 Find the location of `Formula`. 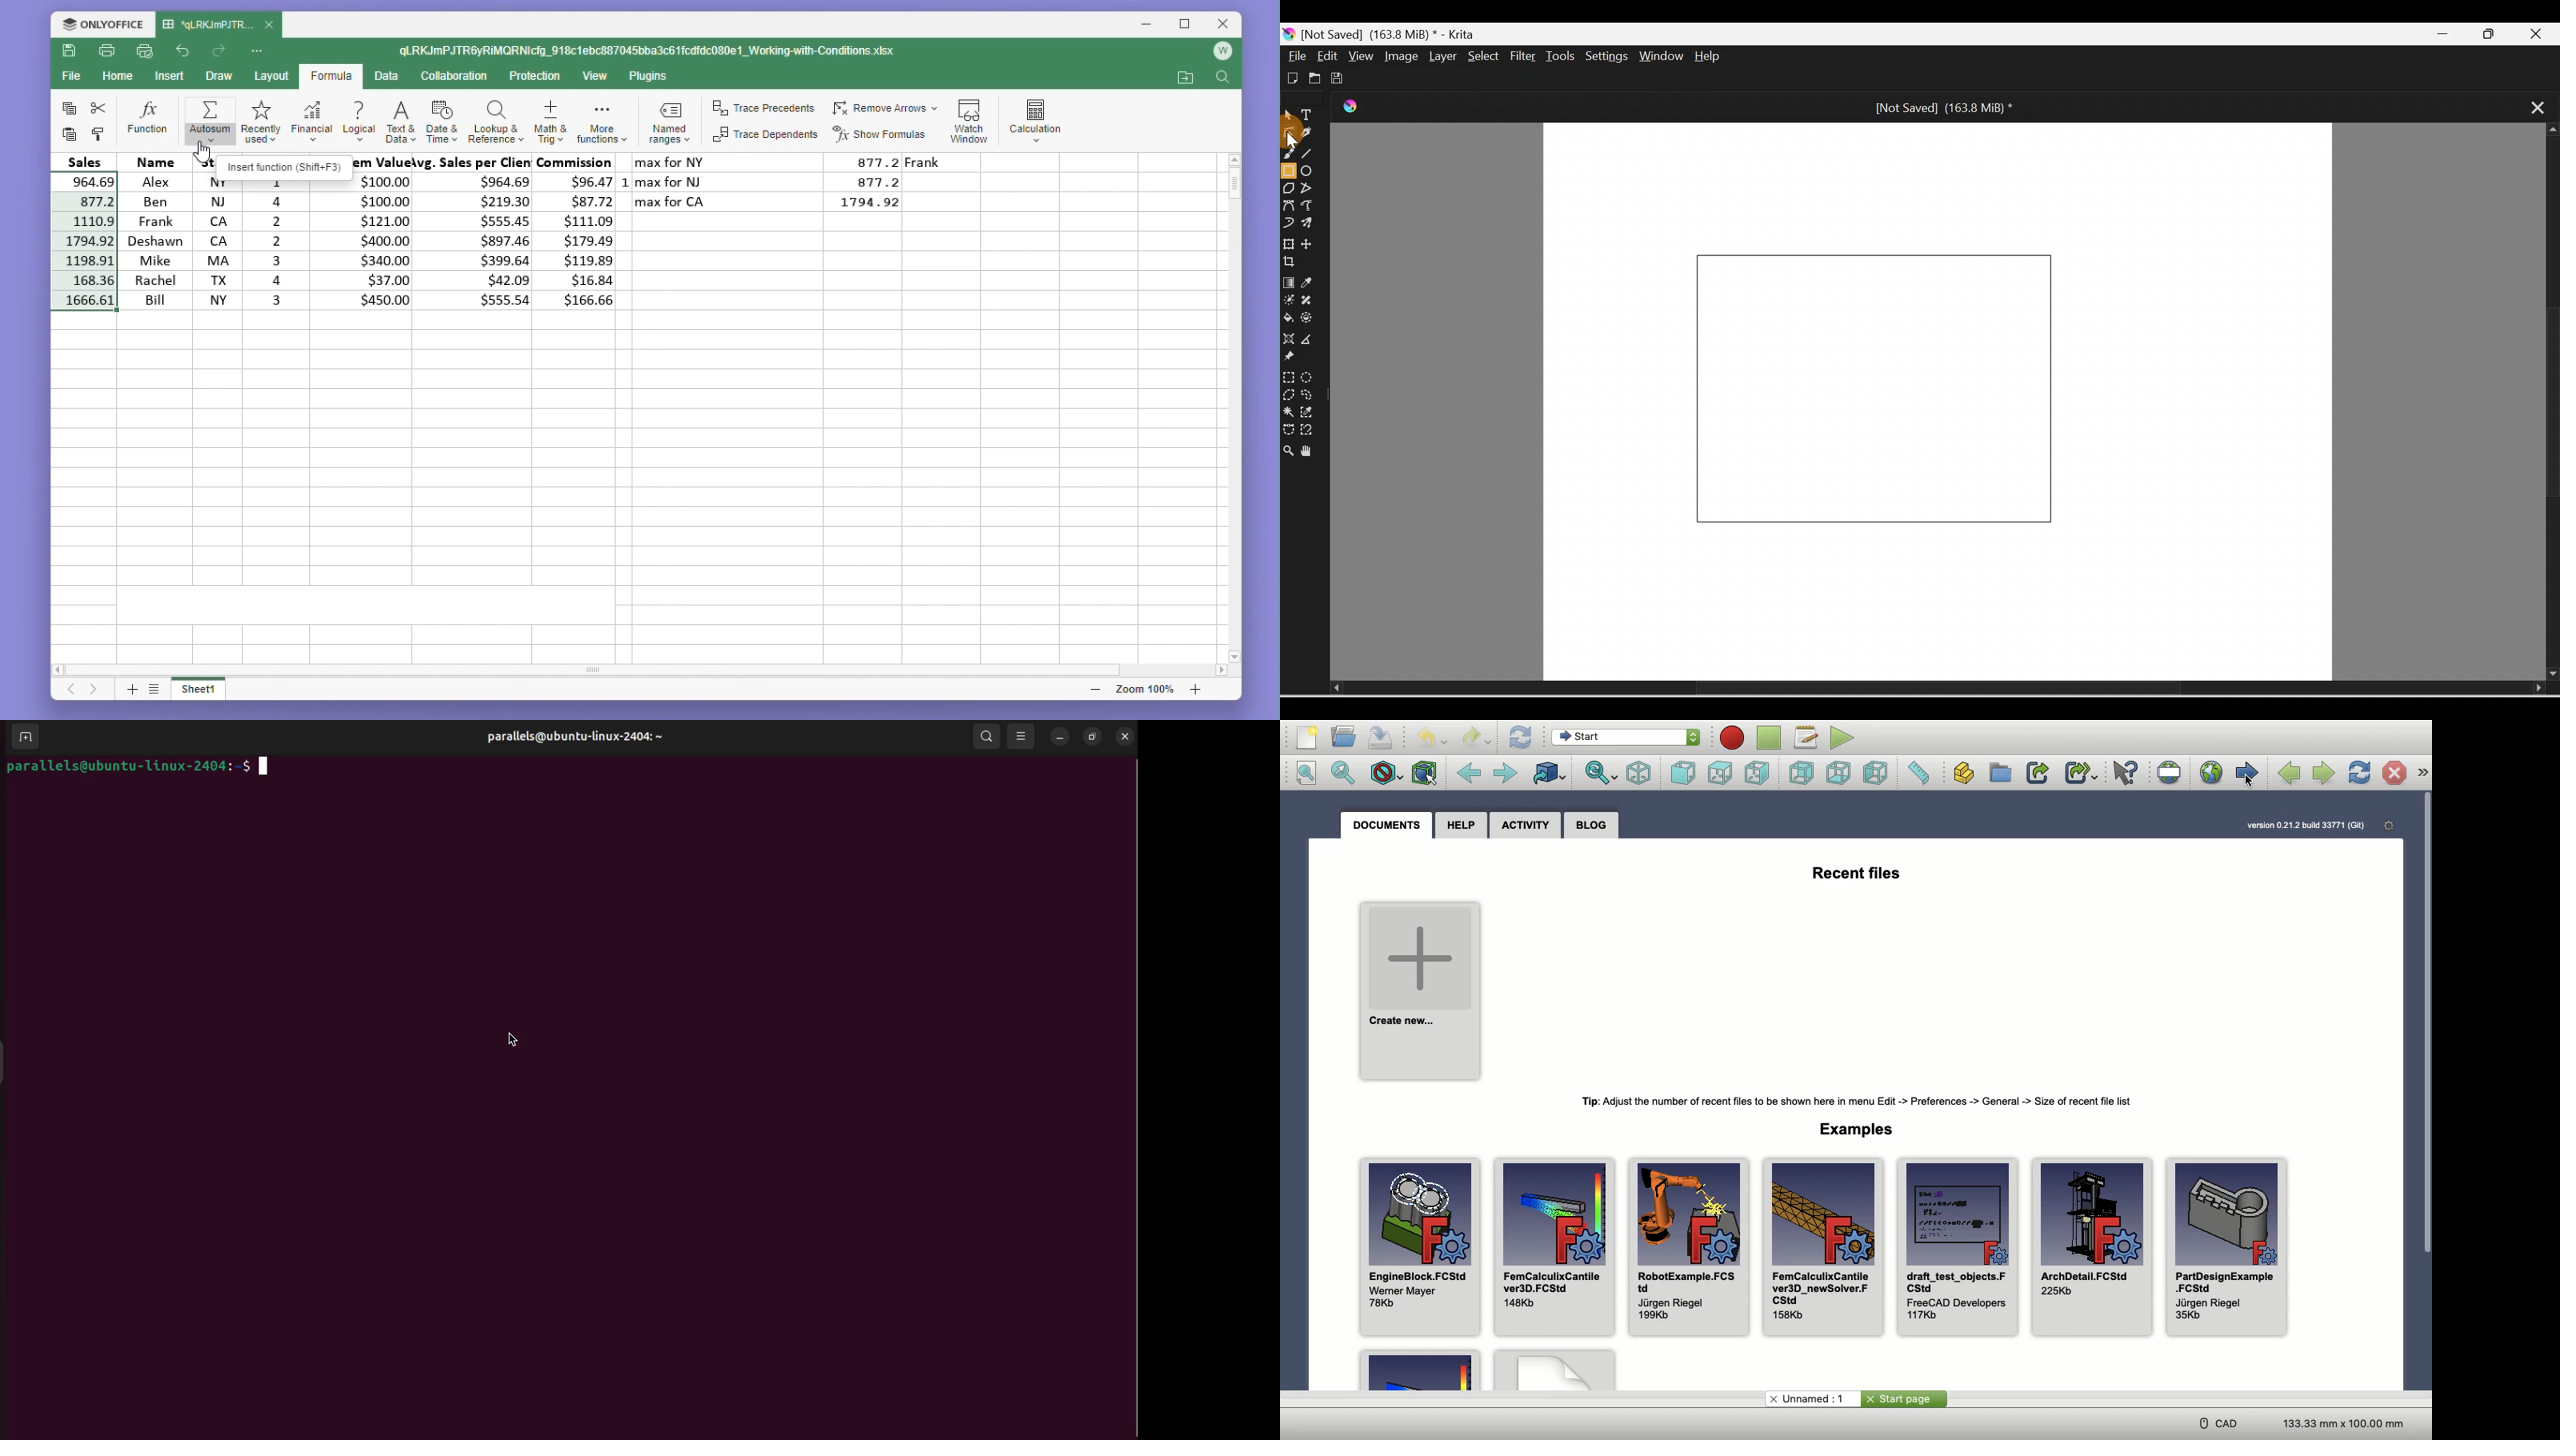

Formula is located at coordinates (331, 77).